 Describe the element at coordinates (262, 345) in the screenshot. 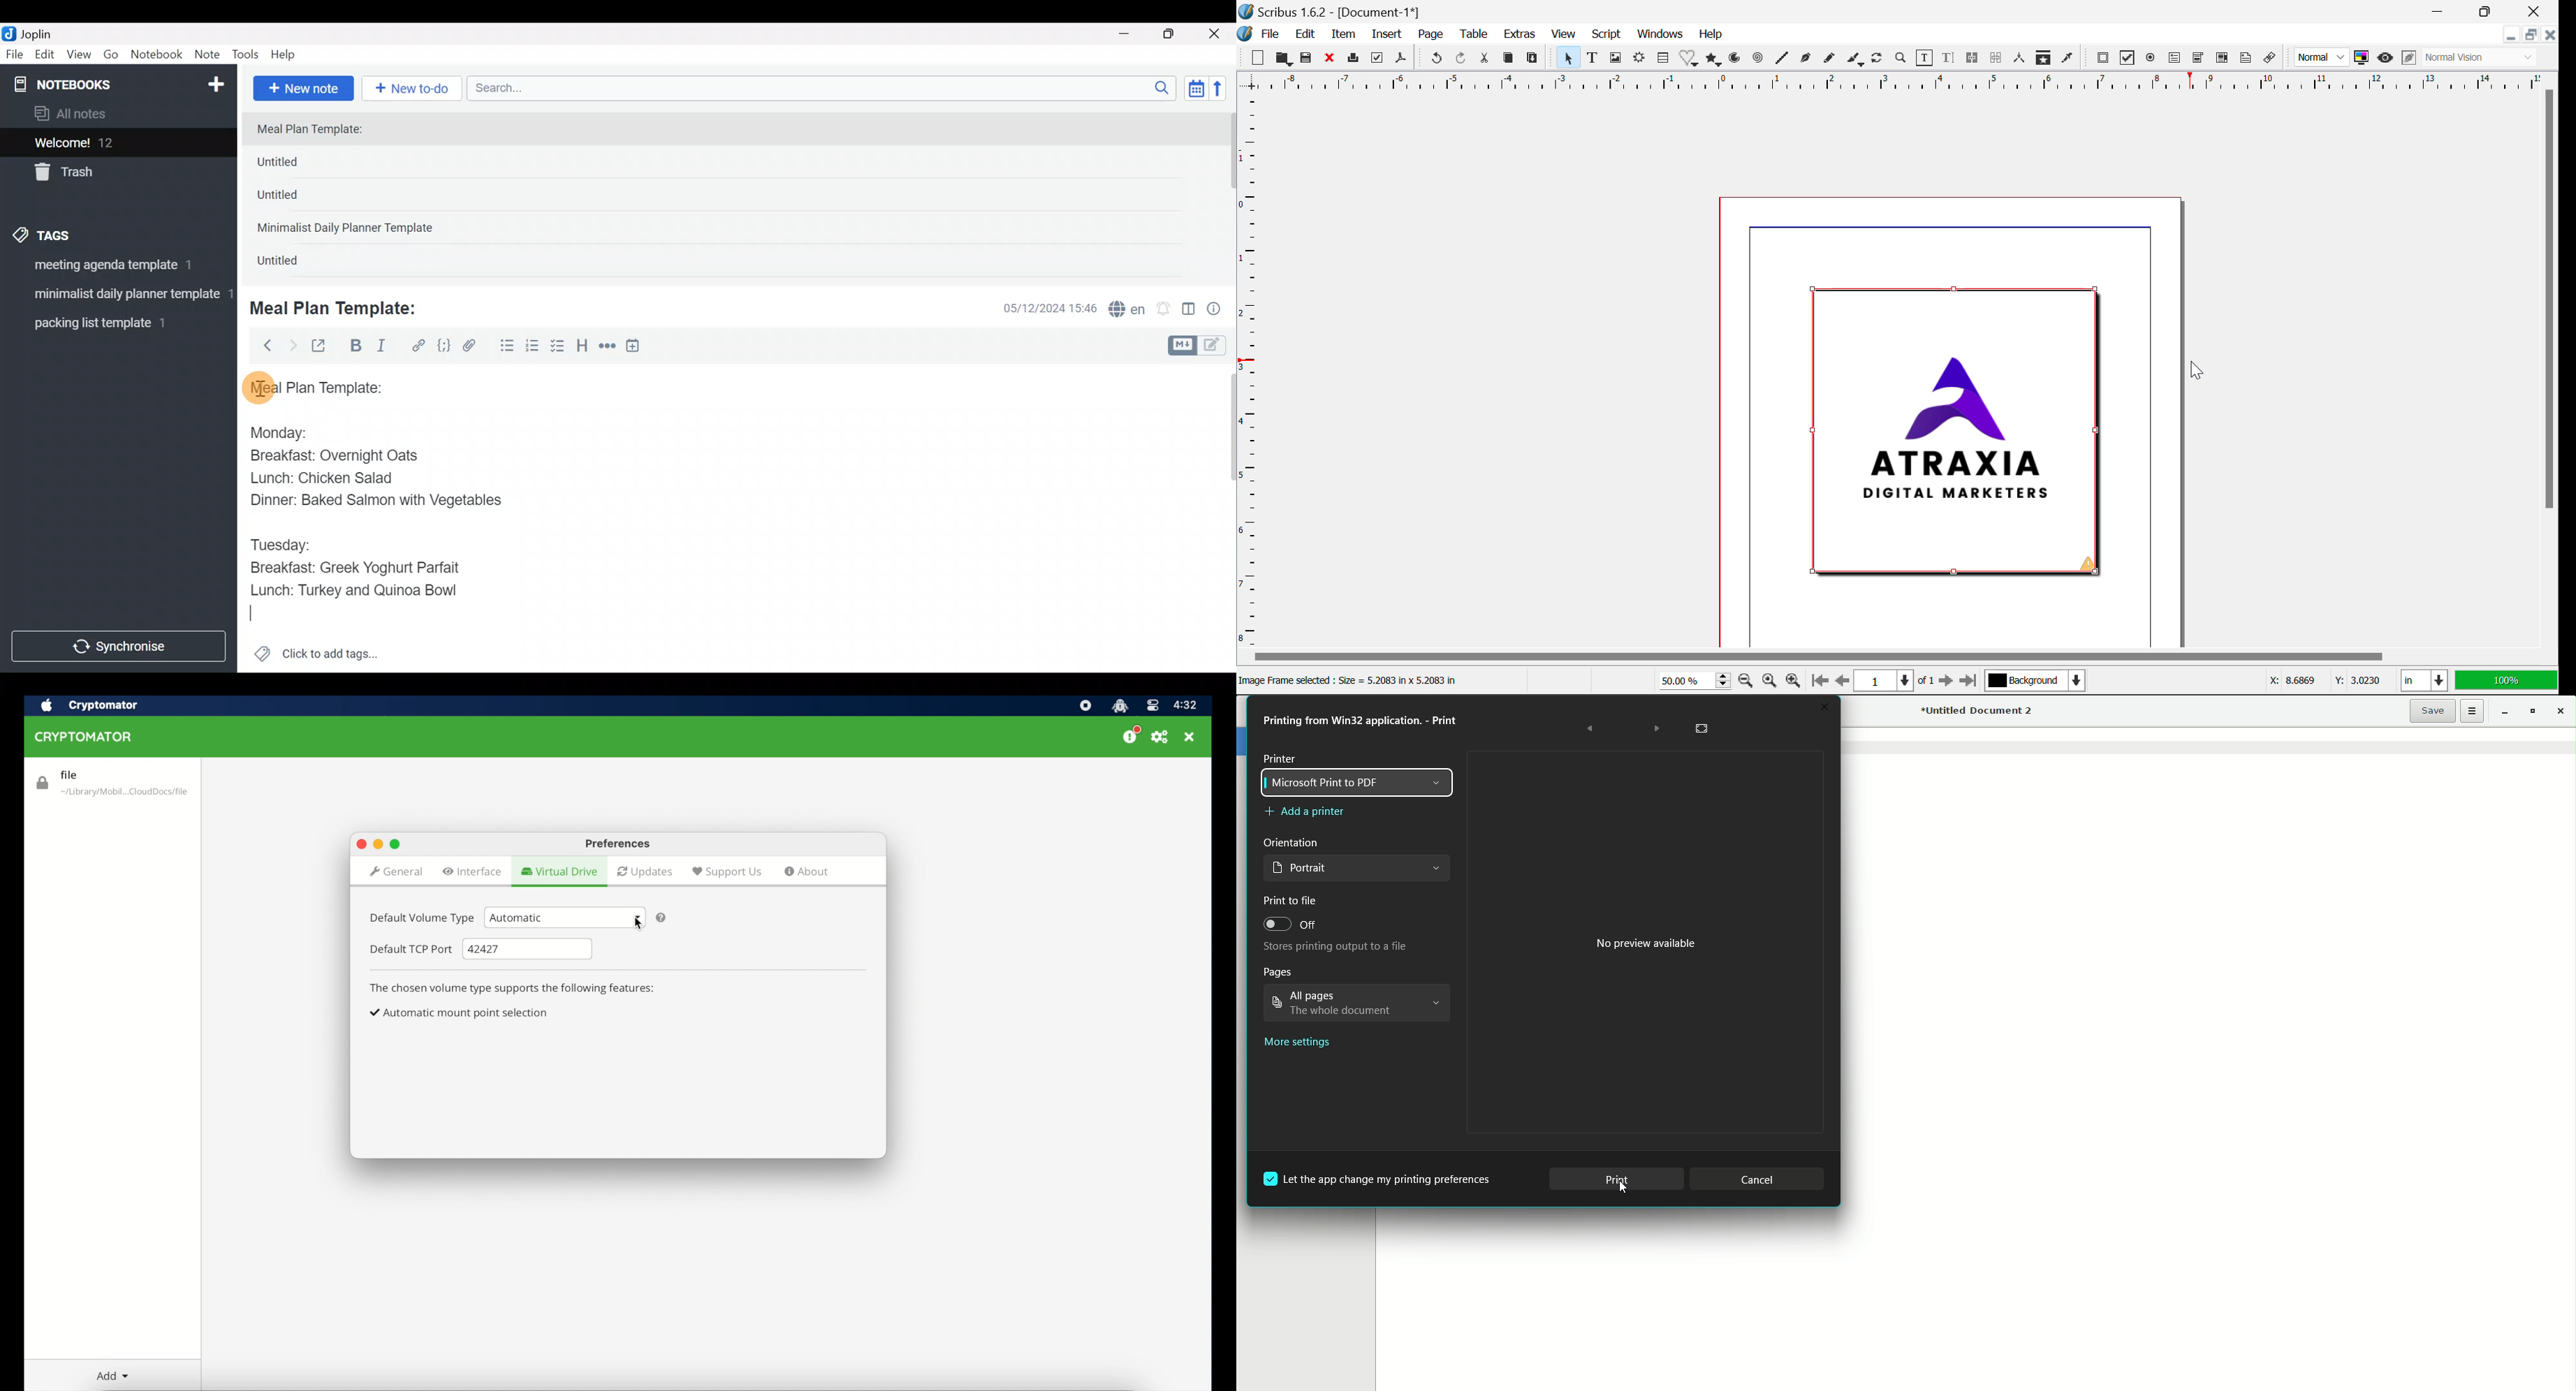

I see `Back` at that location.